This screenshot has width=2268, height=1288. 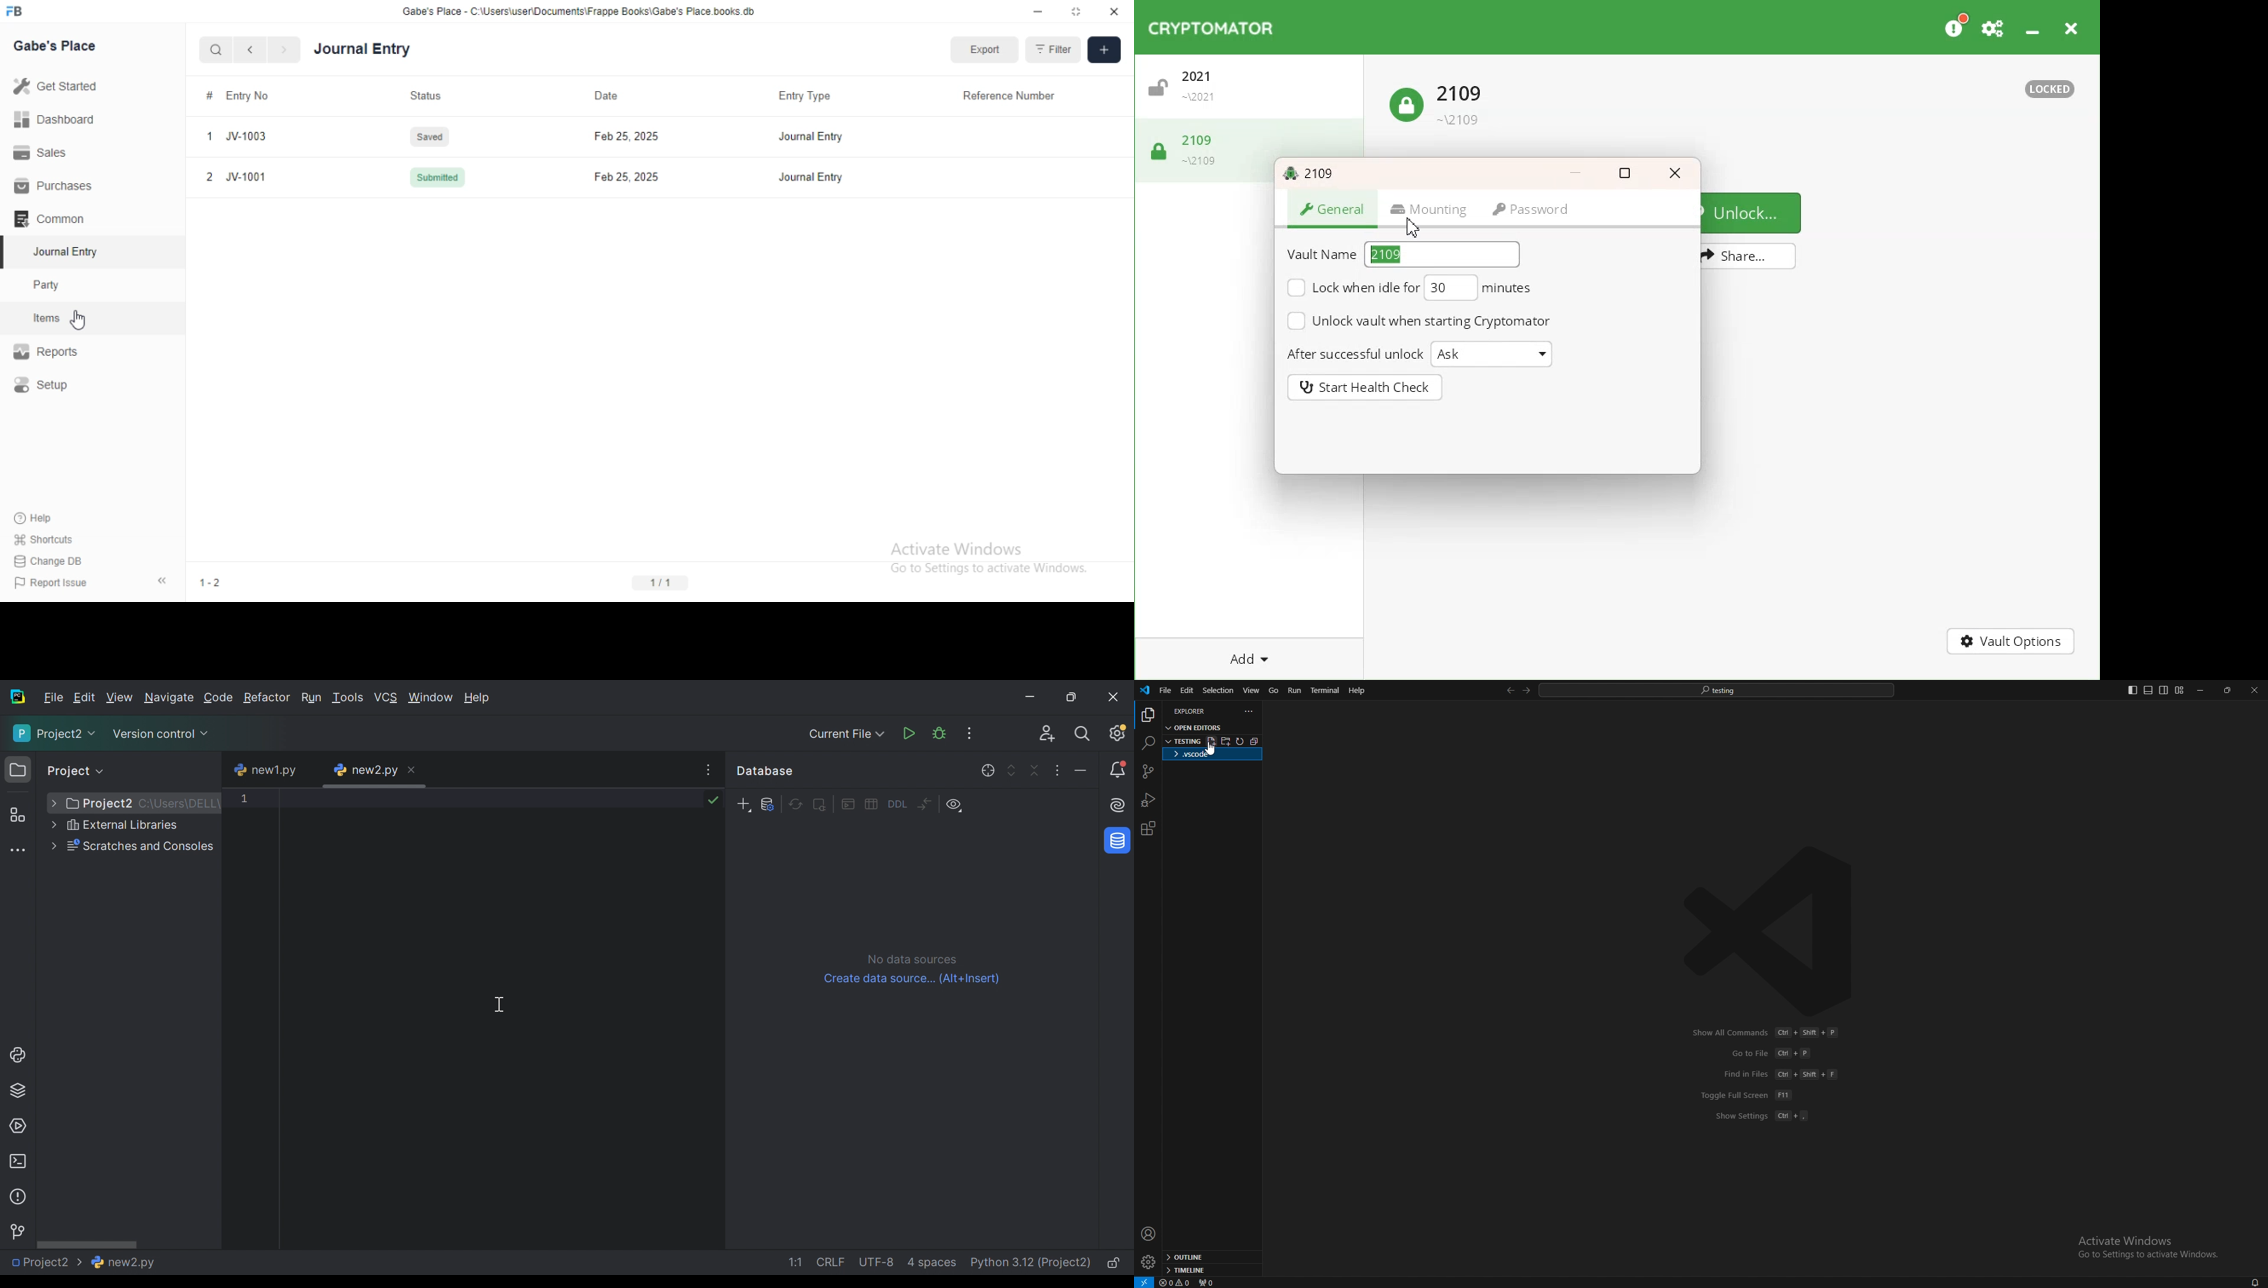 What do you see at coordinates (1327, 691) in the screenshot?
I see `terminal` at bounding box center [1327, 691].